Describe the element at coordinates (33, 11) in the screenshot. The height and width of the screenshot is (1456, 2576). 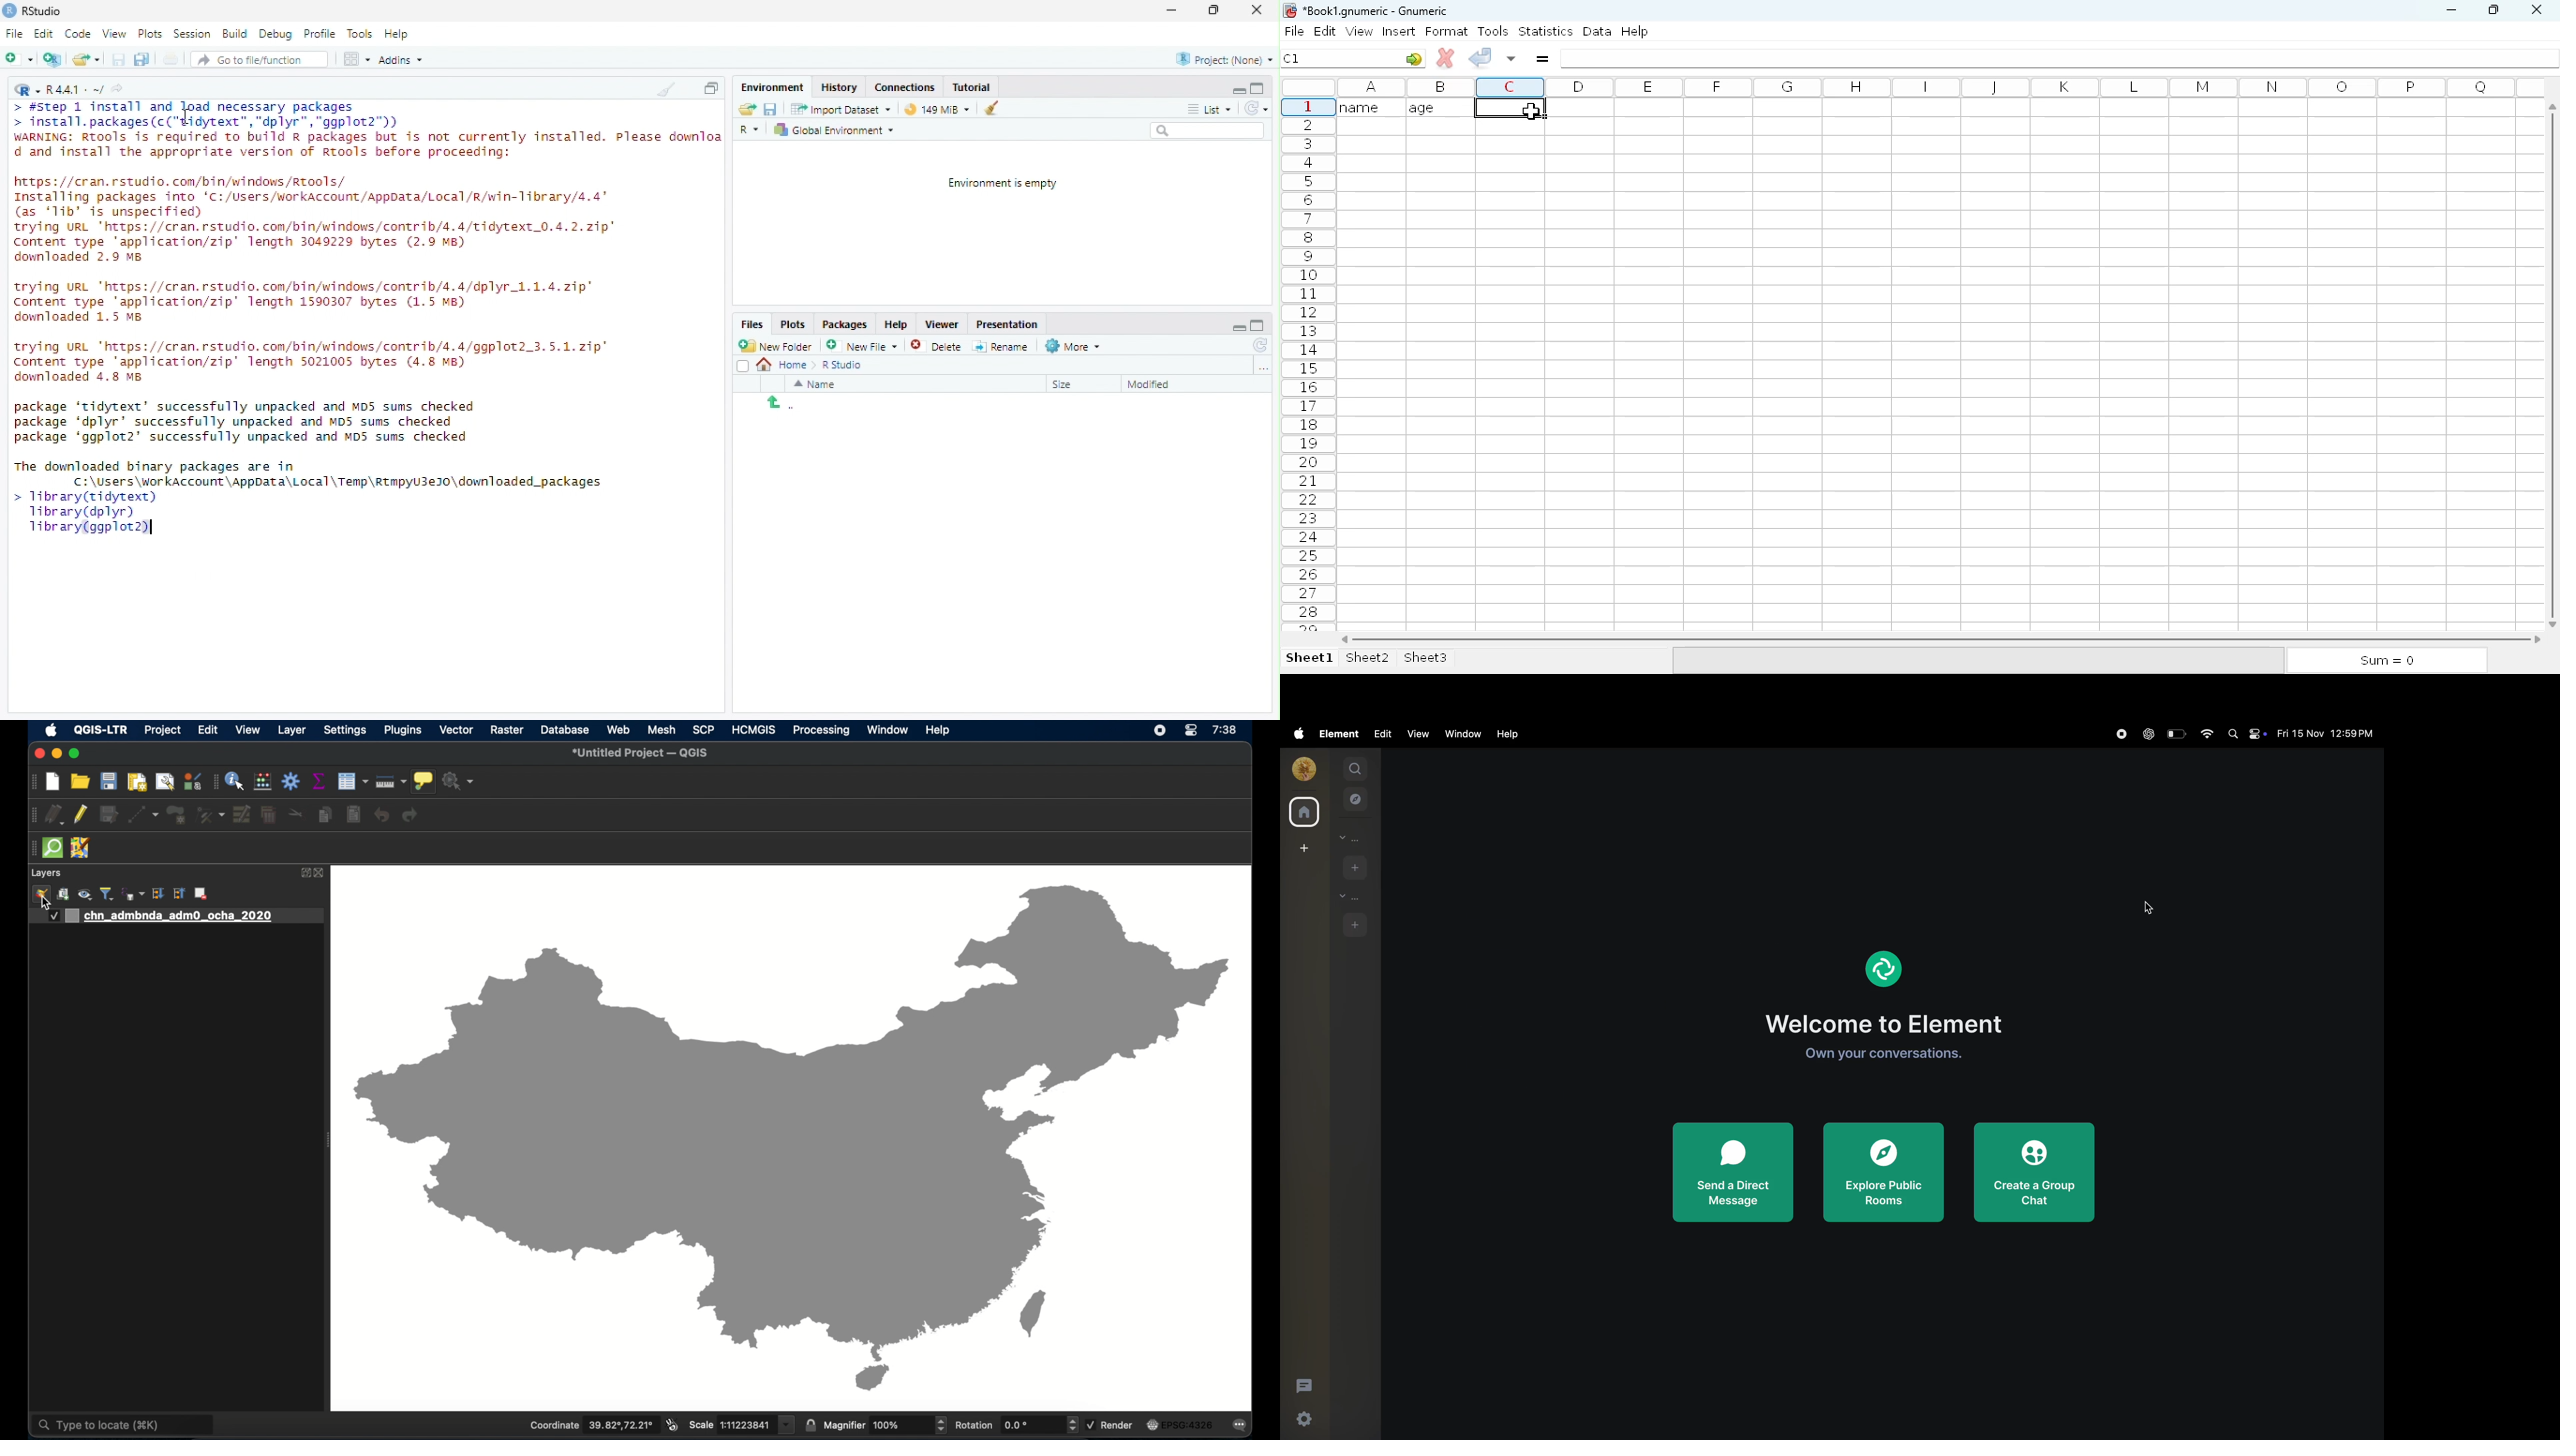
I see `RStudio` at that location.